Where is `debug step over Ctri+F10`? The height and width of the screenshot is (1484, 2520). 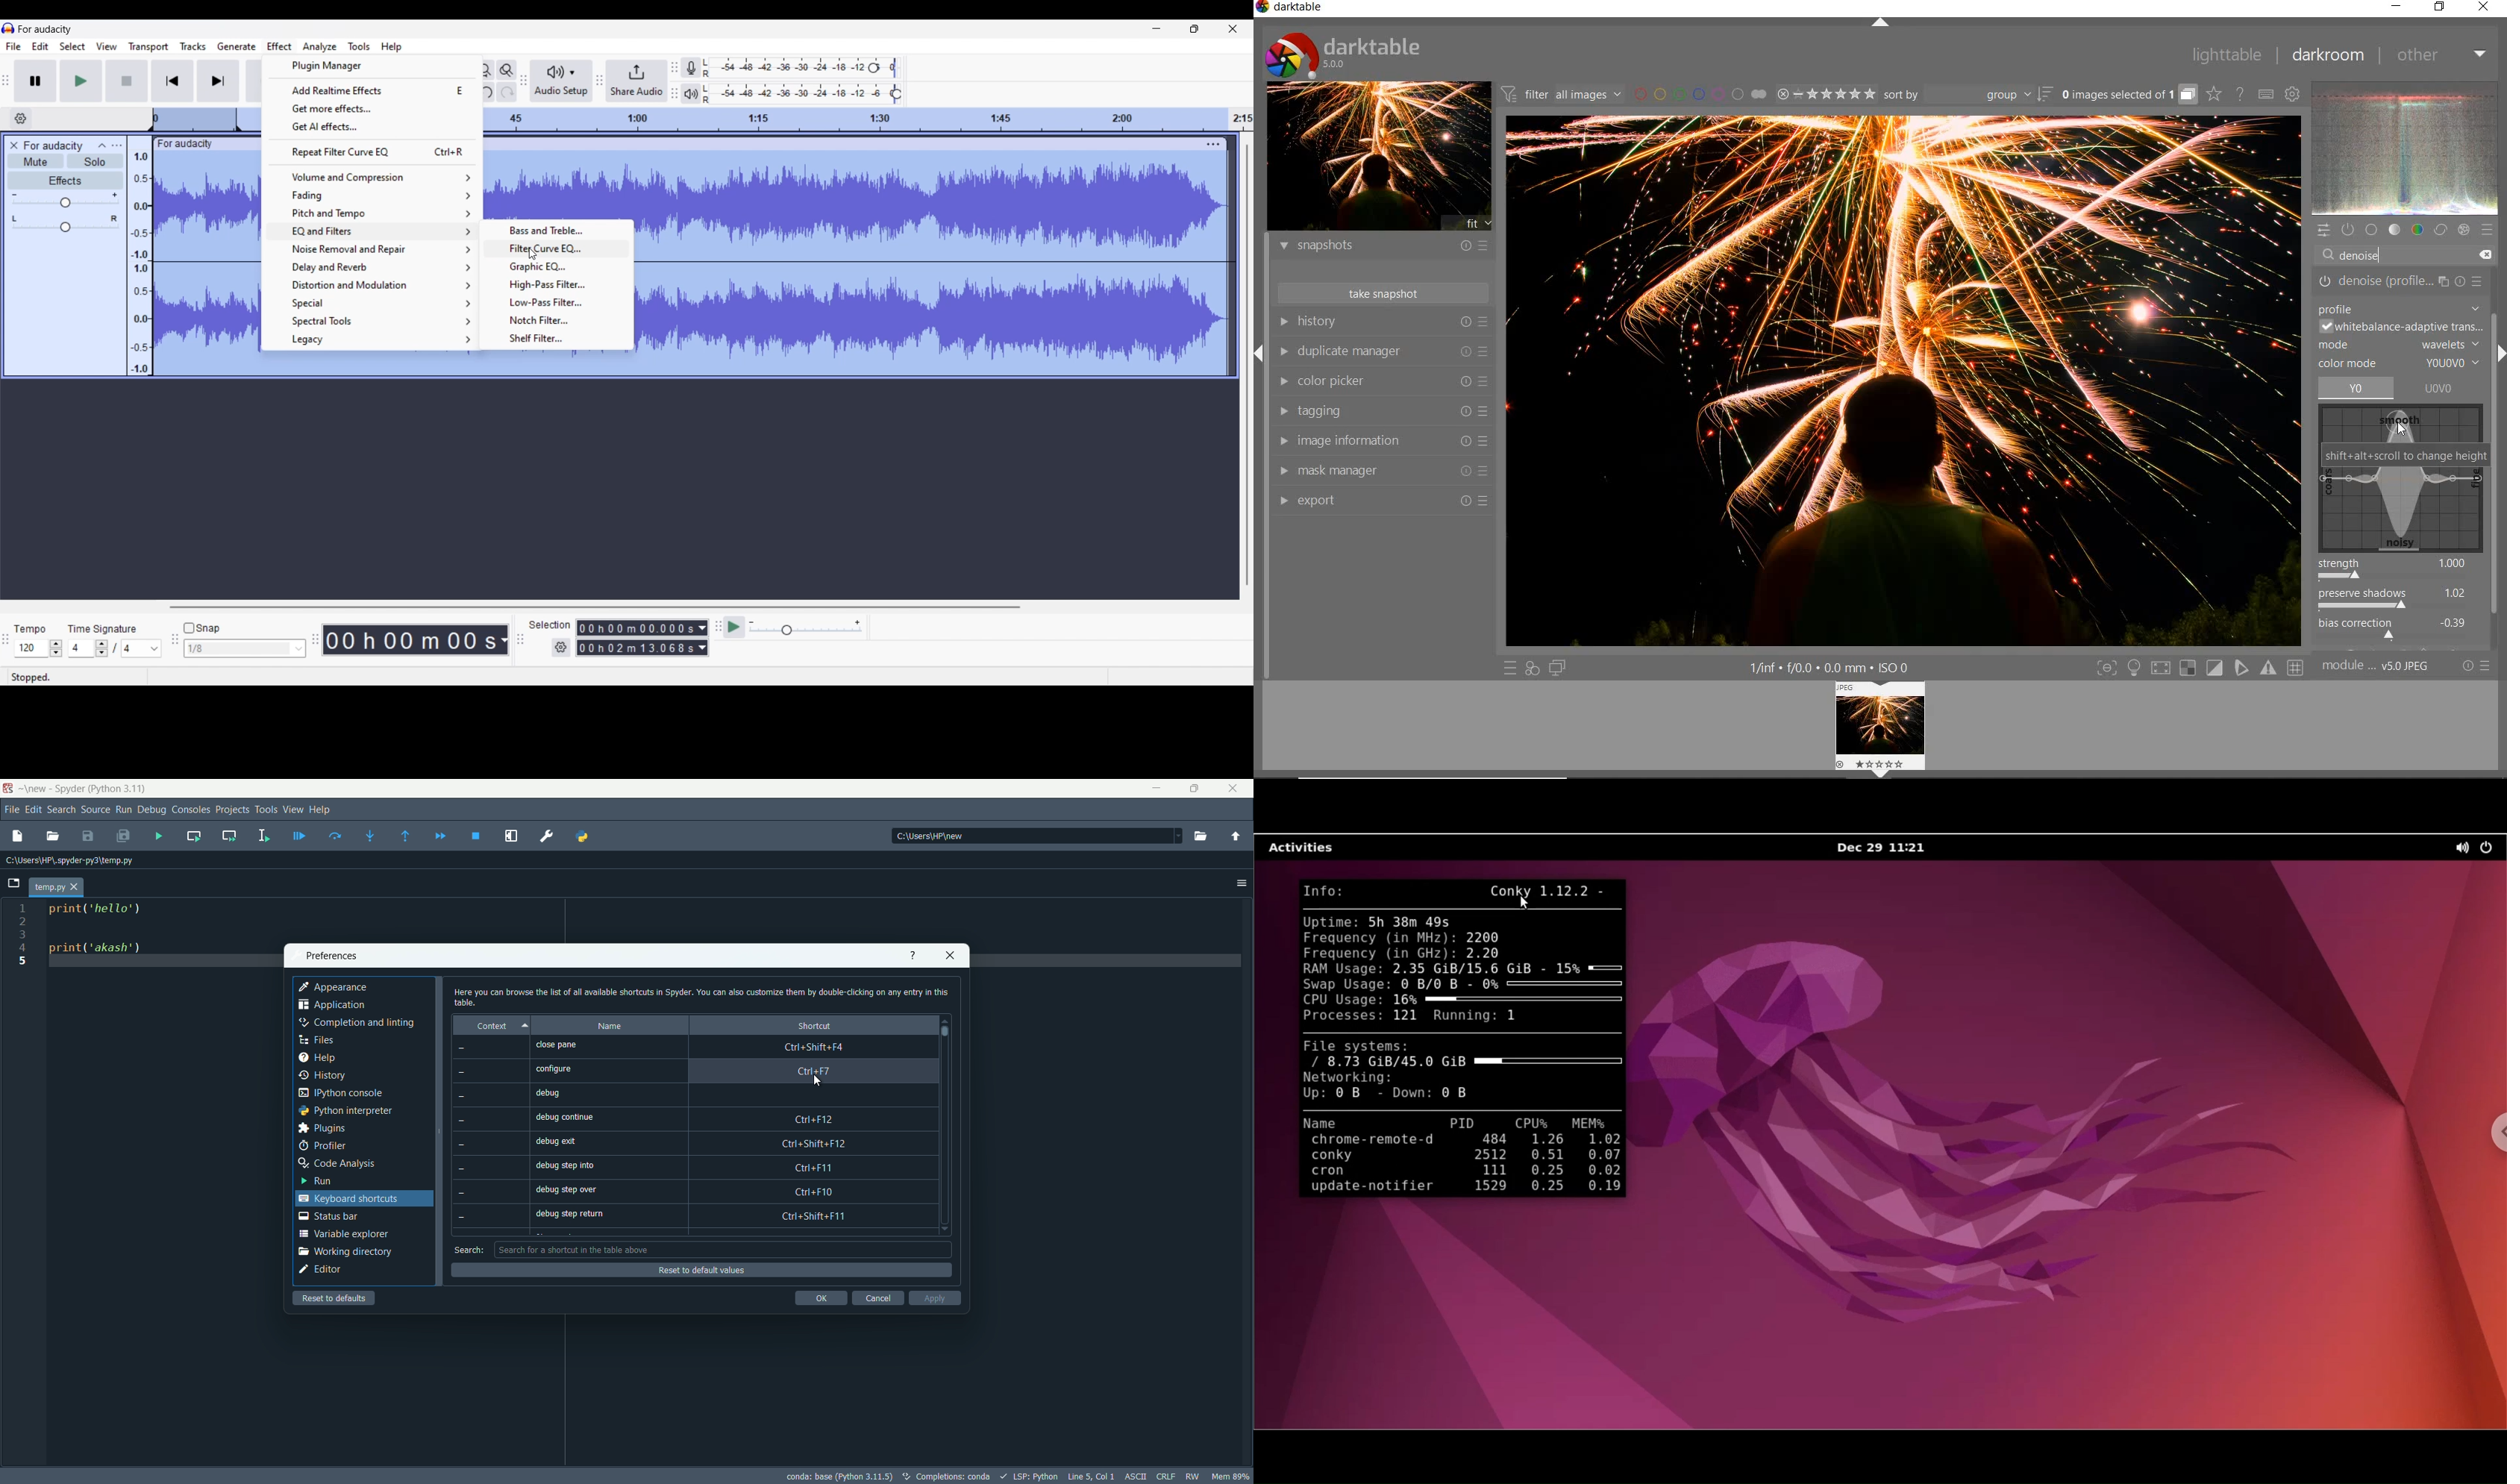 debug step over Ctri+F10 is located at coordinates (710, 1188).